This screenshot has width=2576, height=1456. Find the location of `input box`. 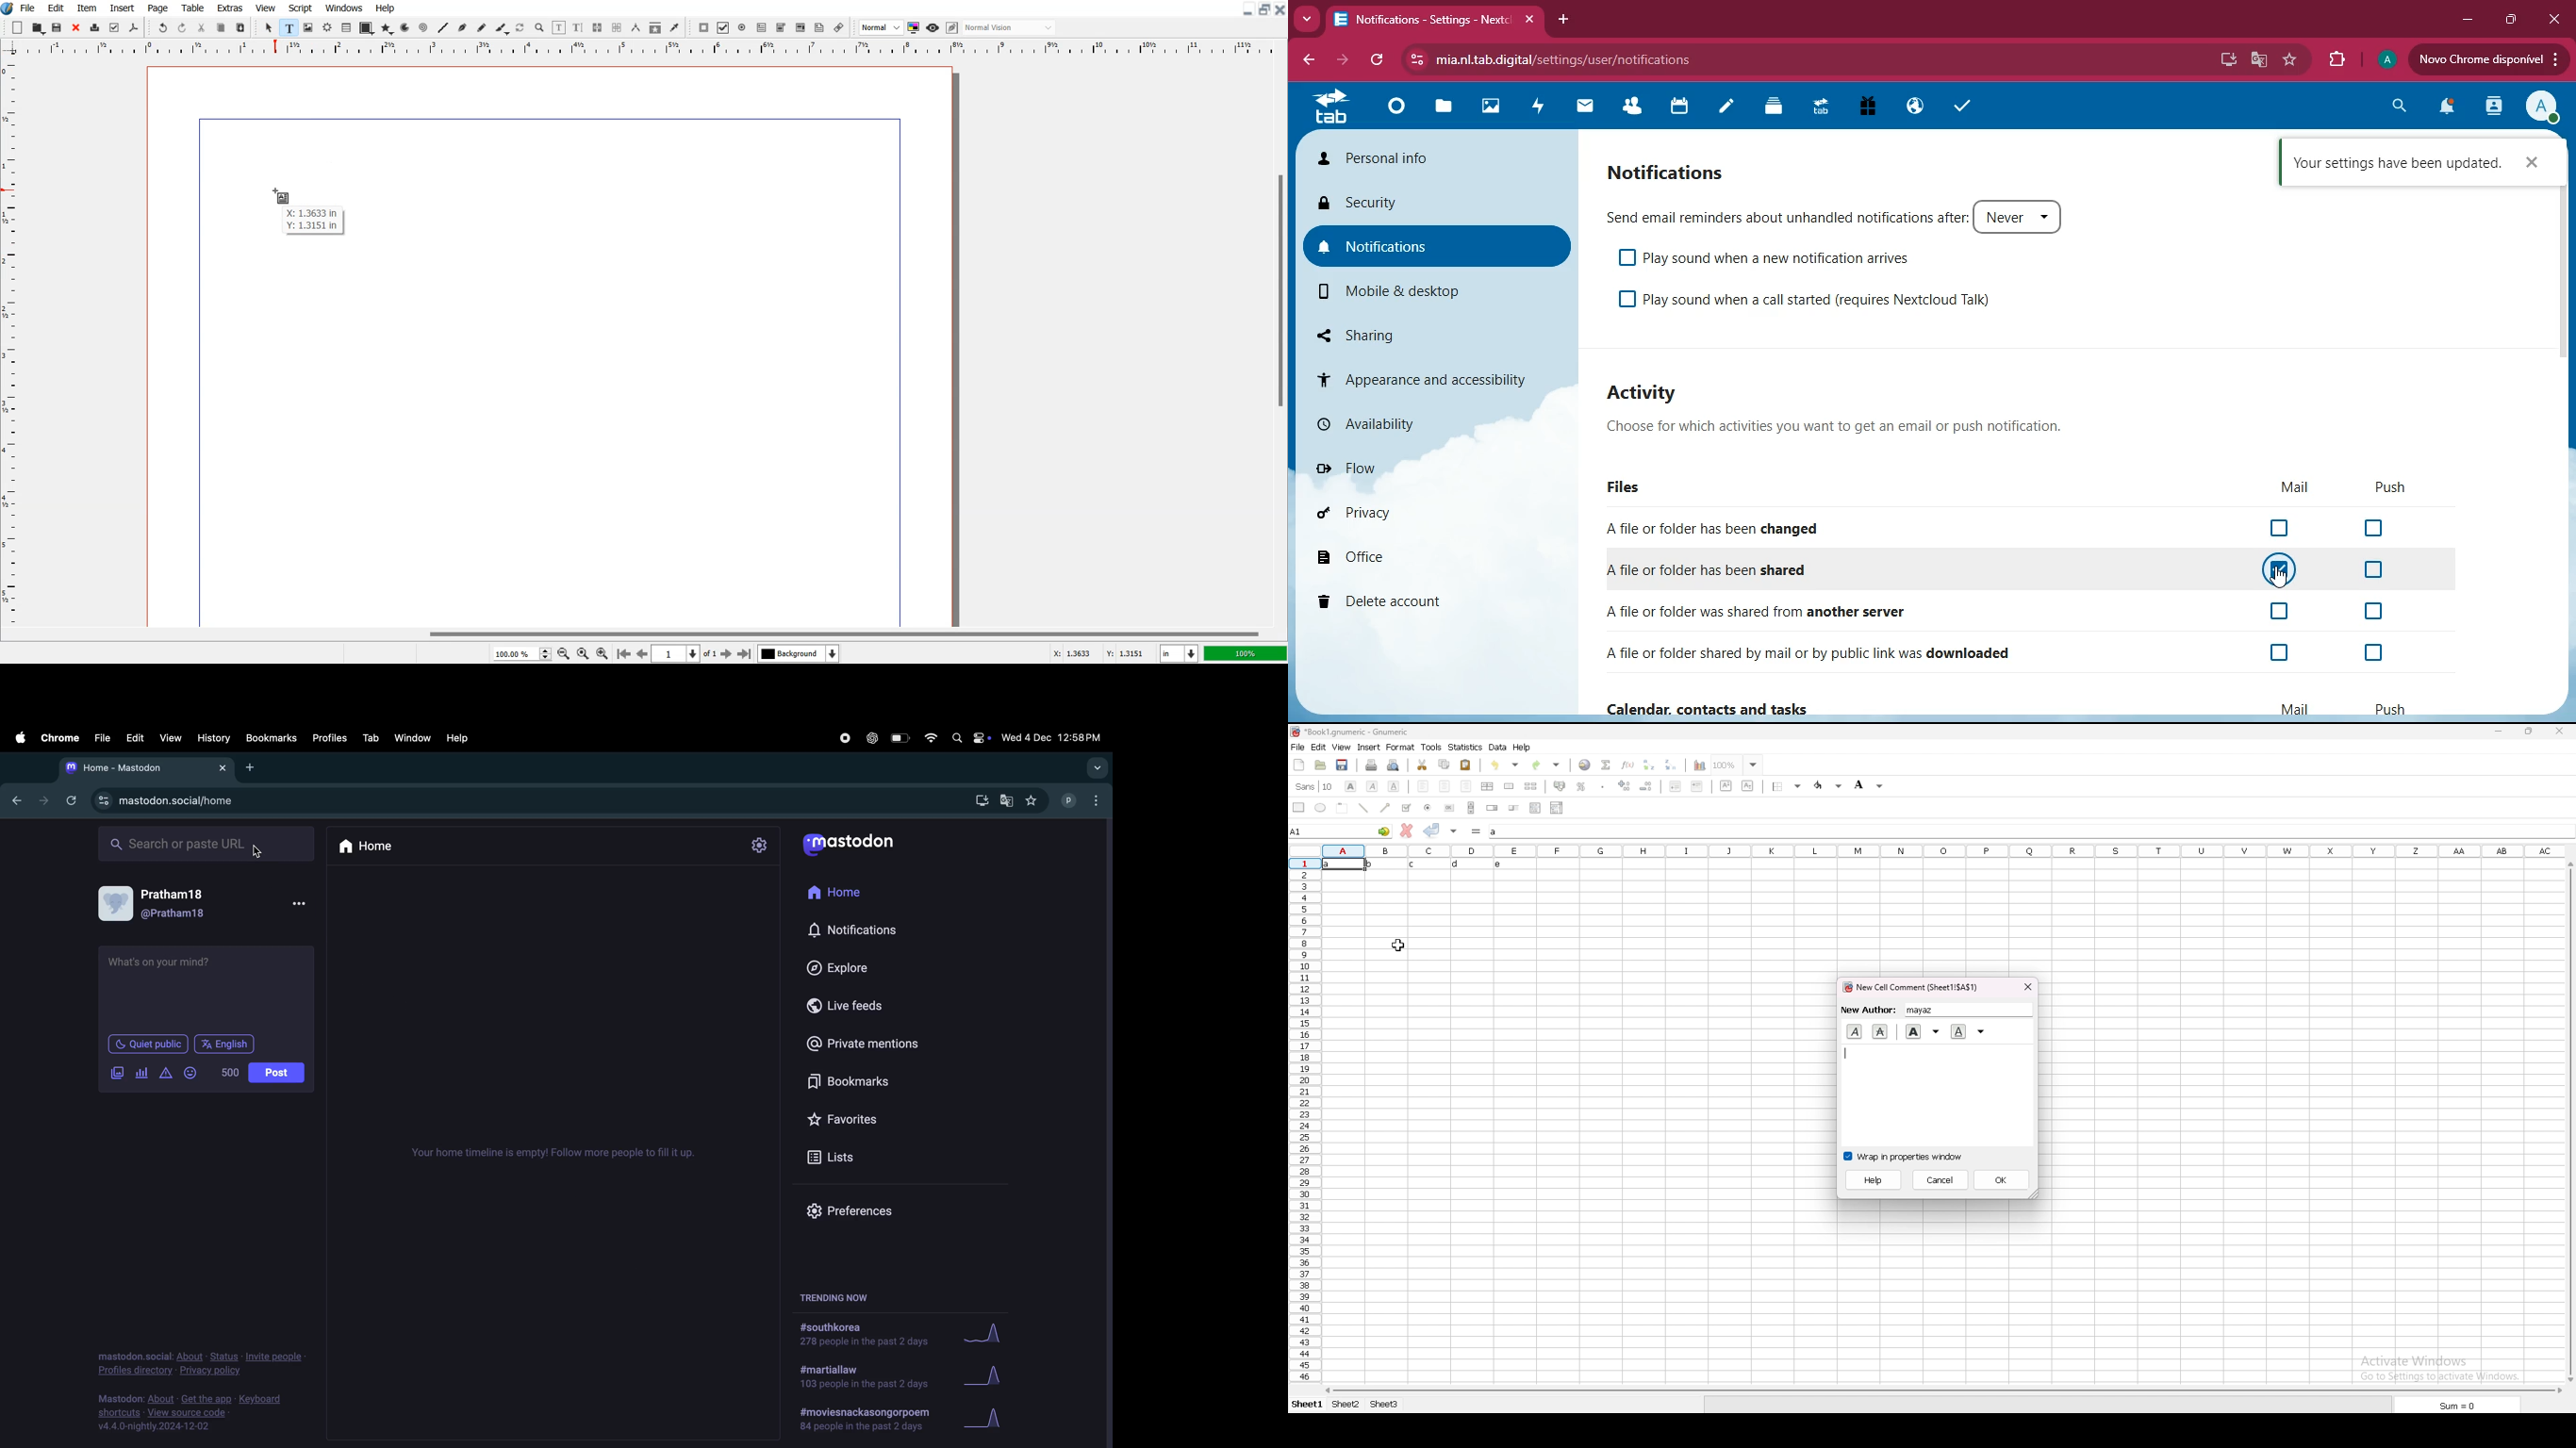

input box is located at coordinates (2031, 832).